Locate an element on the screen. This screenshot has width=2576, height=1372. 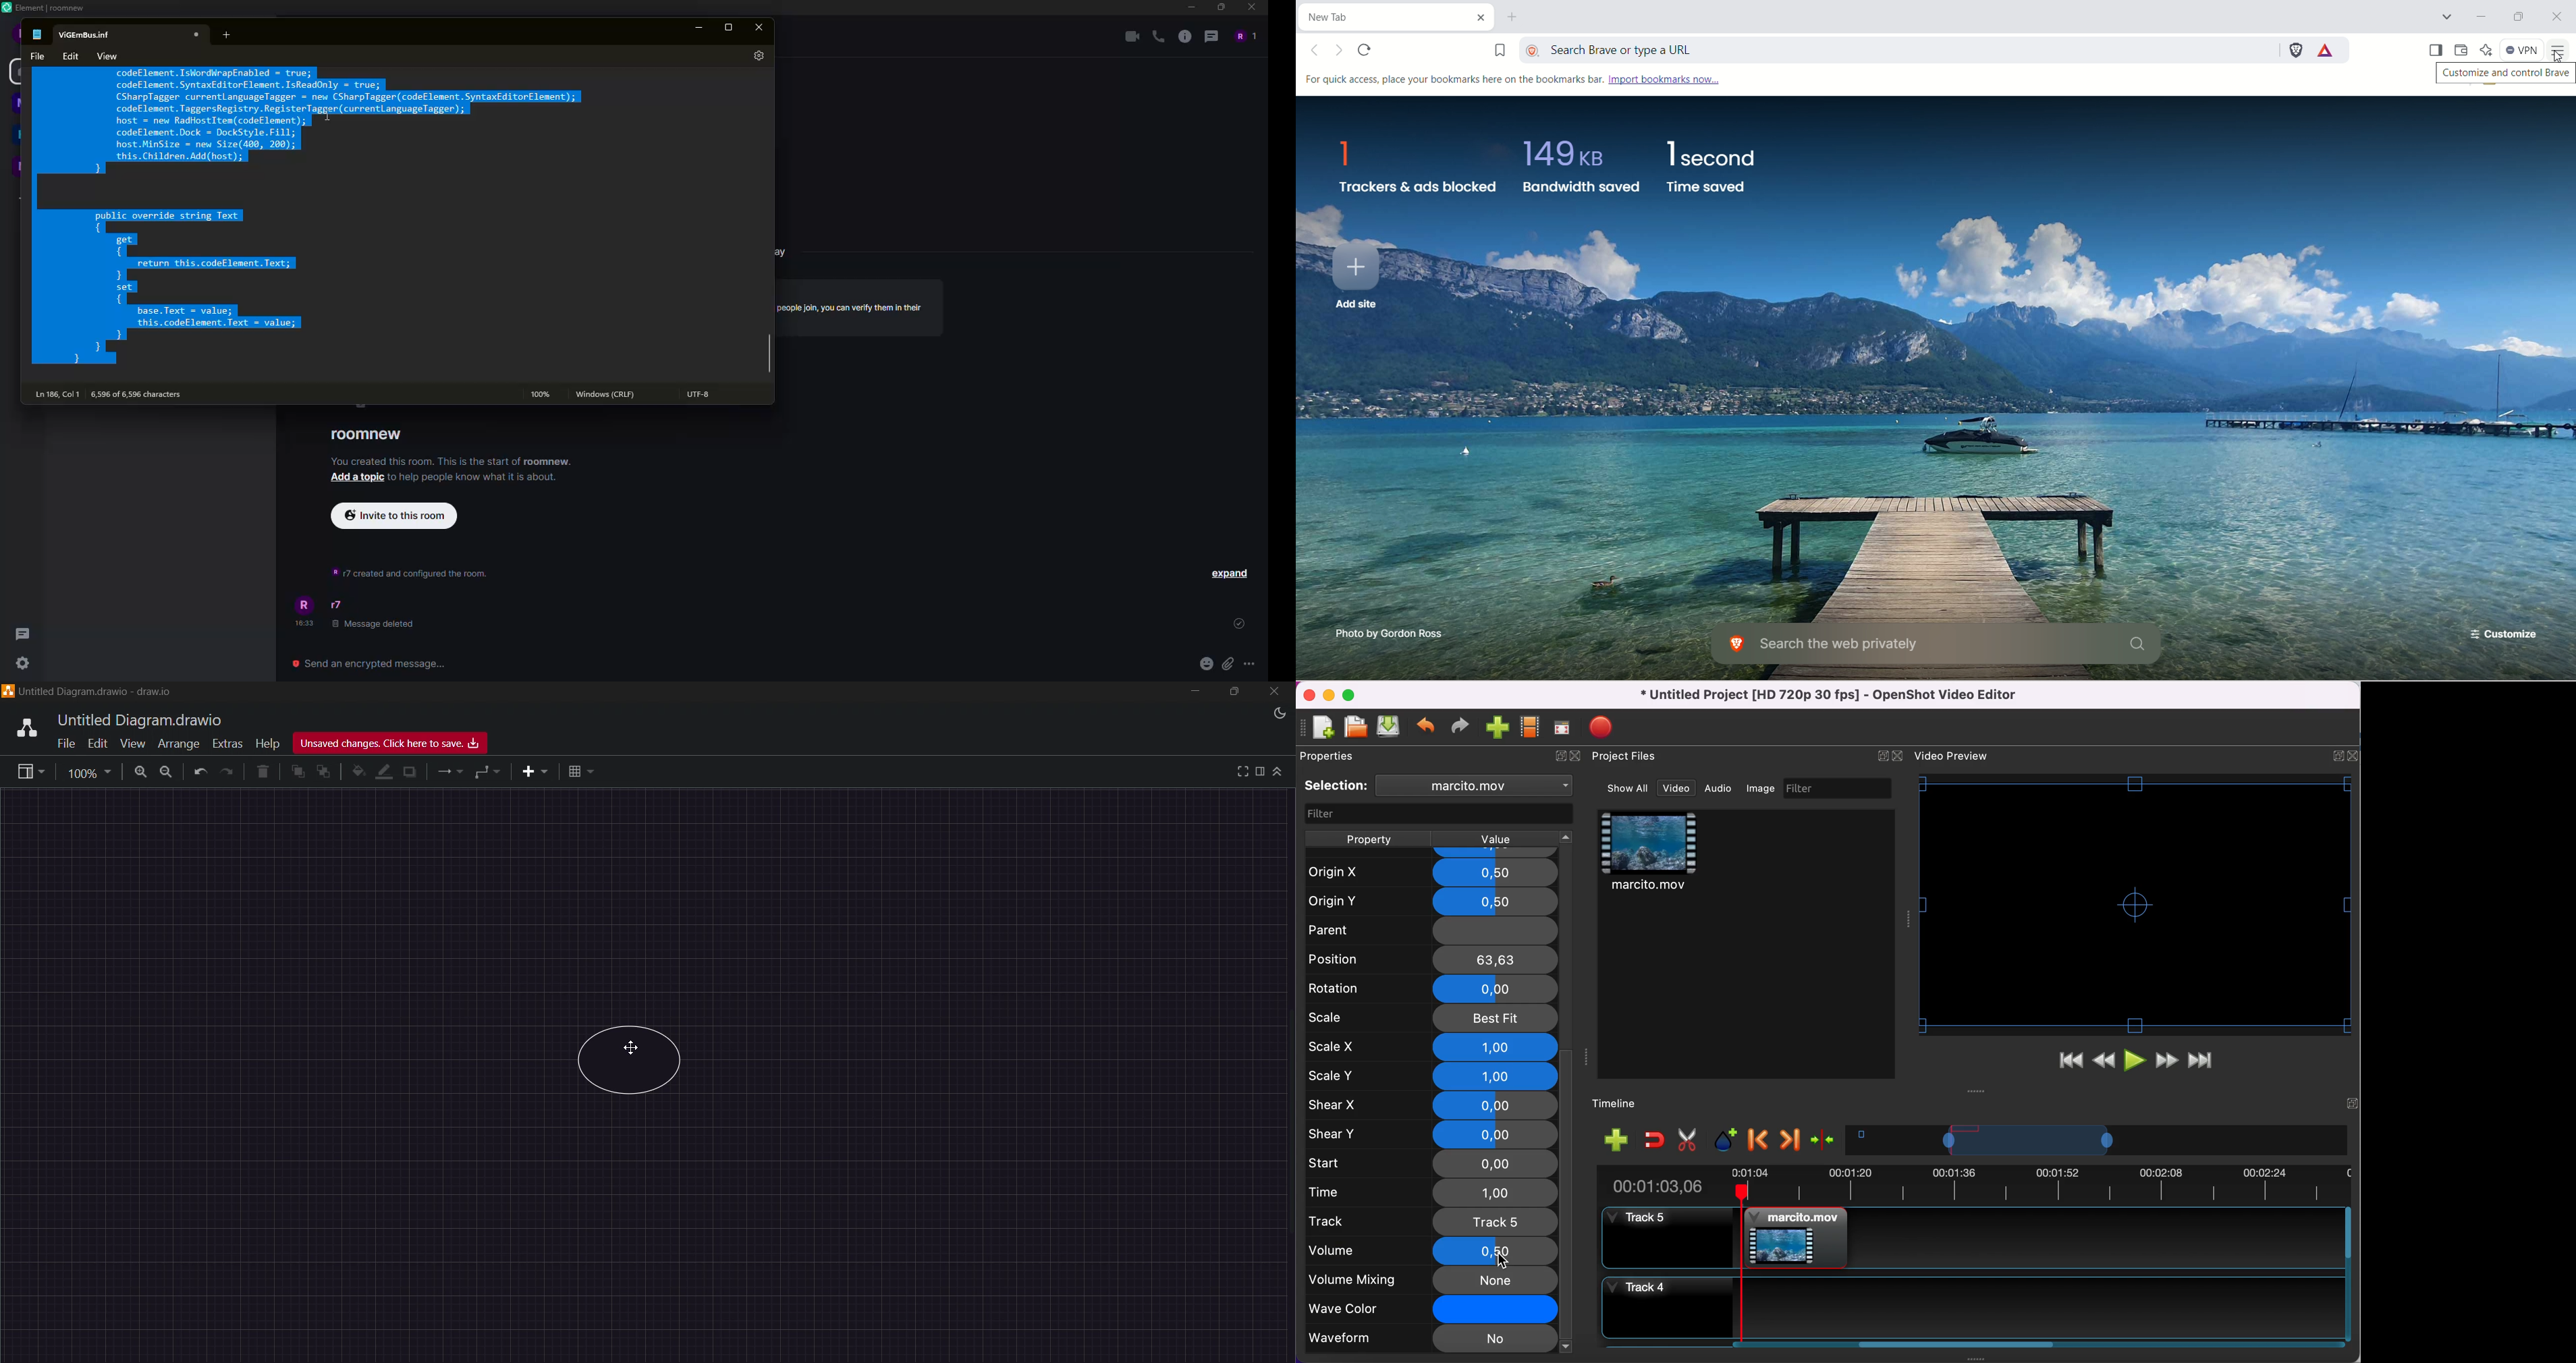
show all is located at coordinates (1629, 788).